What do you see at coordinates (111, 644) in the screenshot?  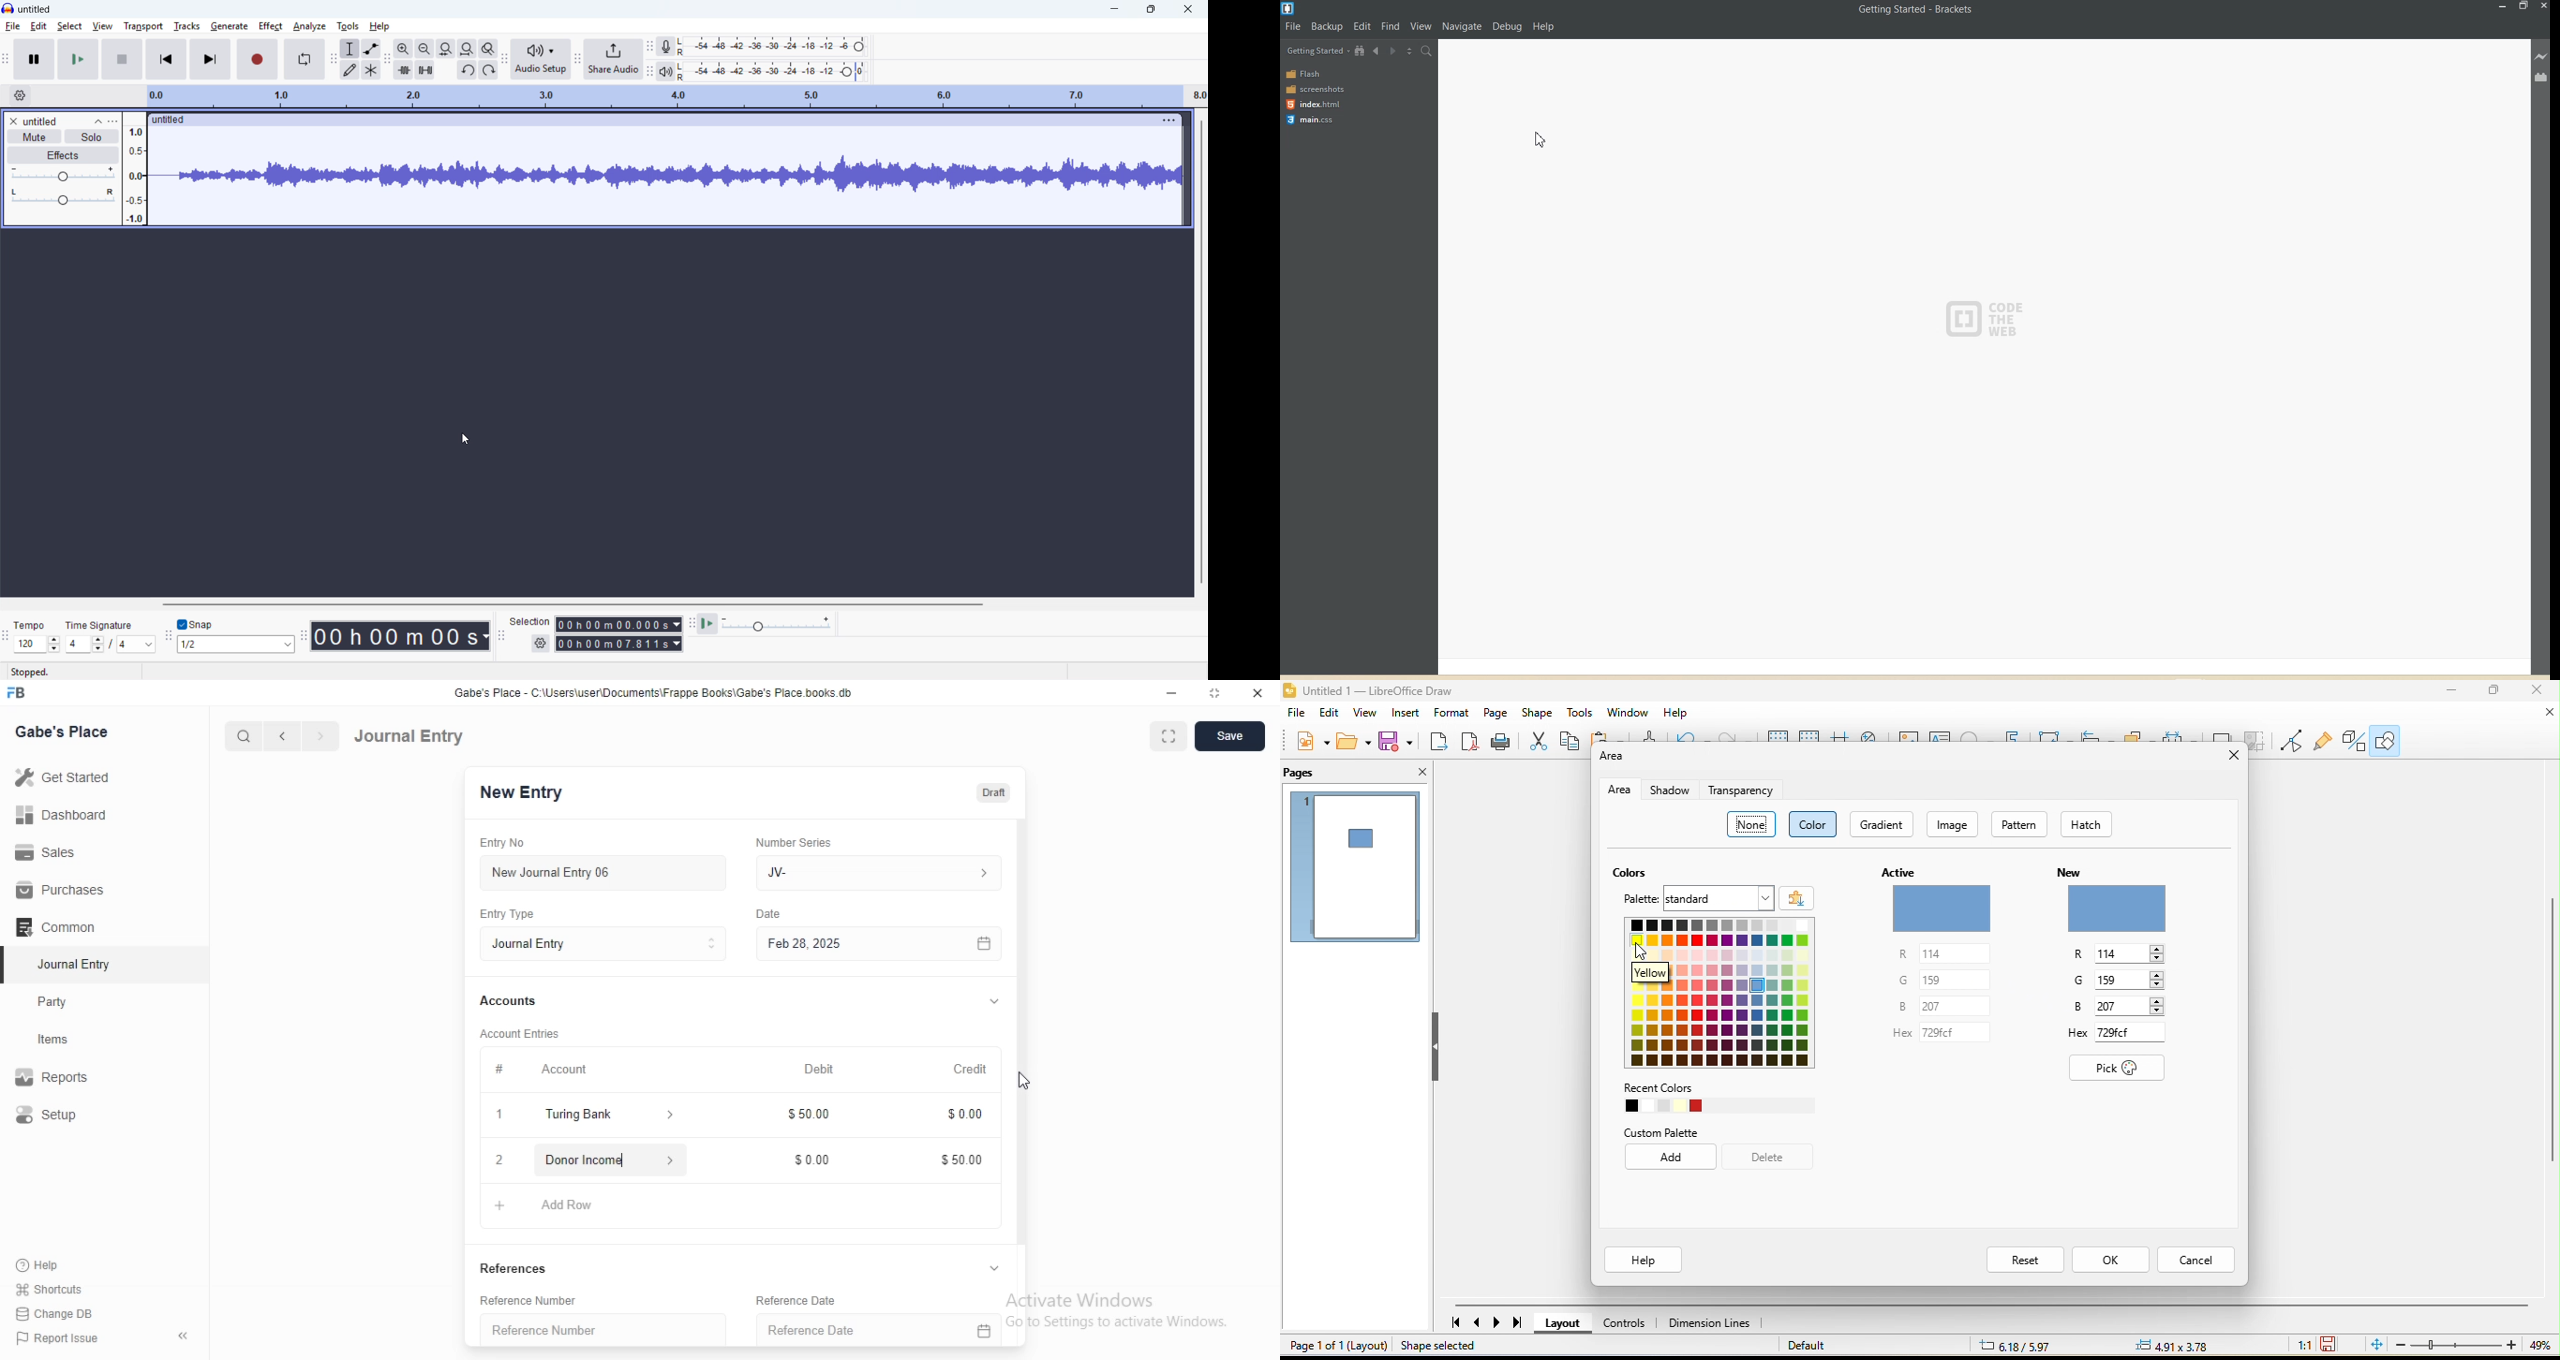 I see `set Time signature` at bounding box center [111, 644].